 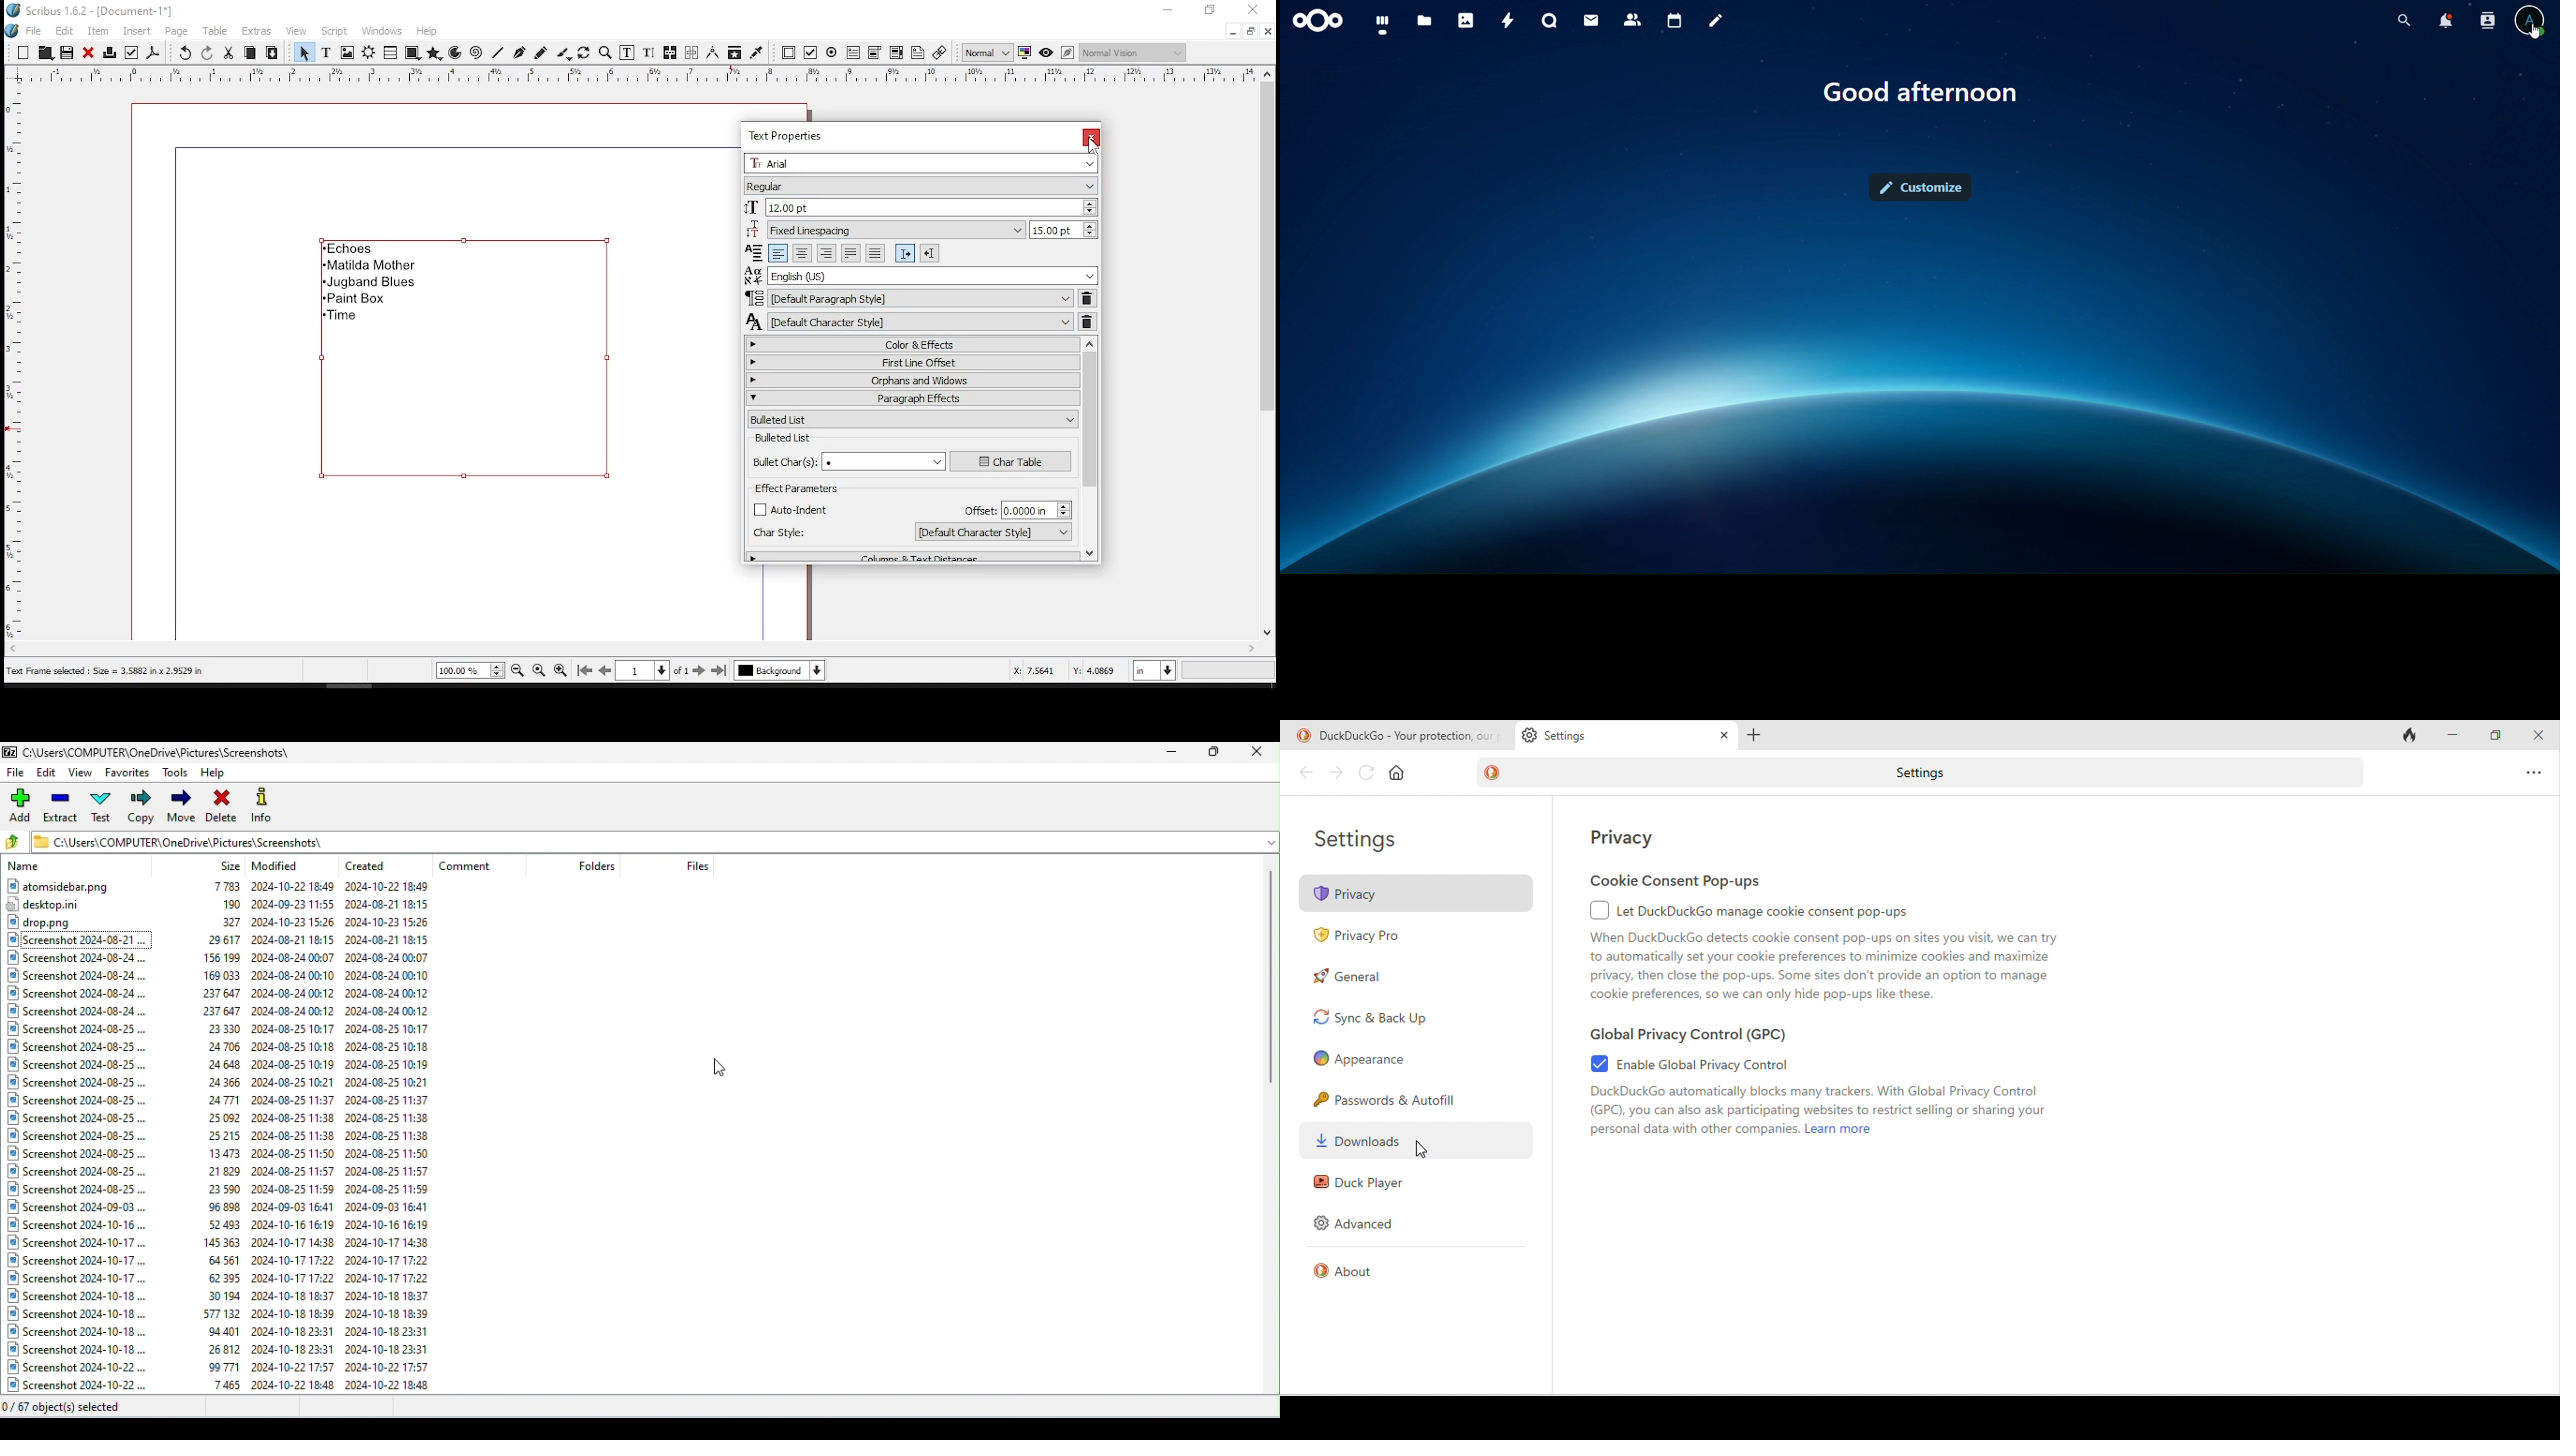 I want to click on previous page, so click(x=606, y=670).